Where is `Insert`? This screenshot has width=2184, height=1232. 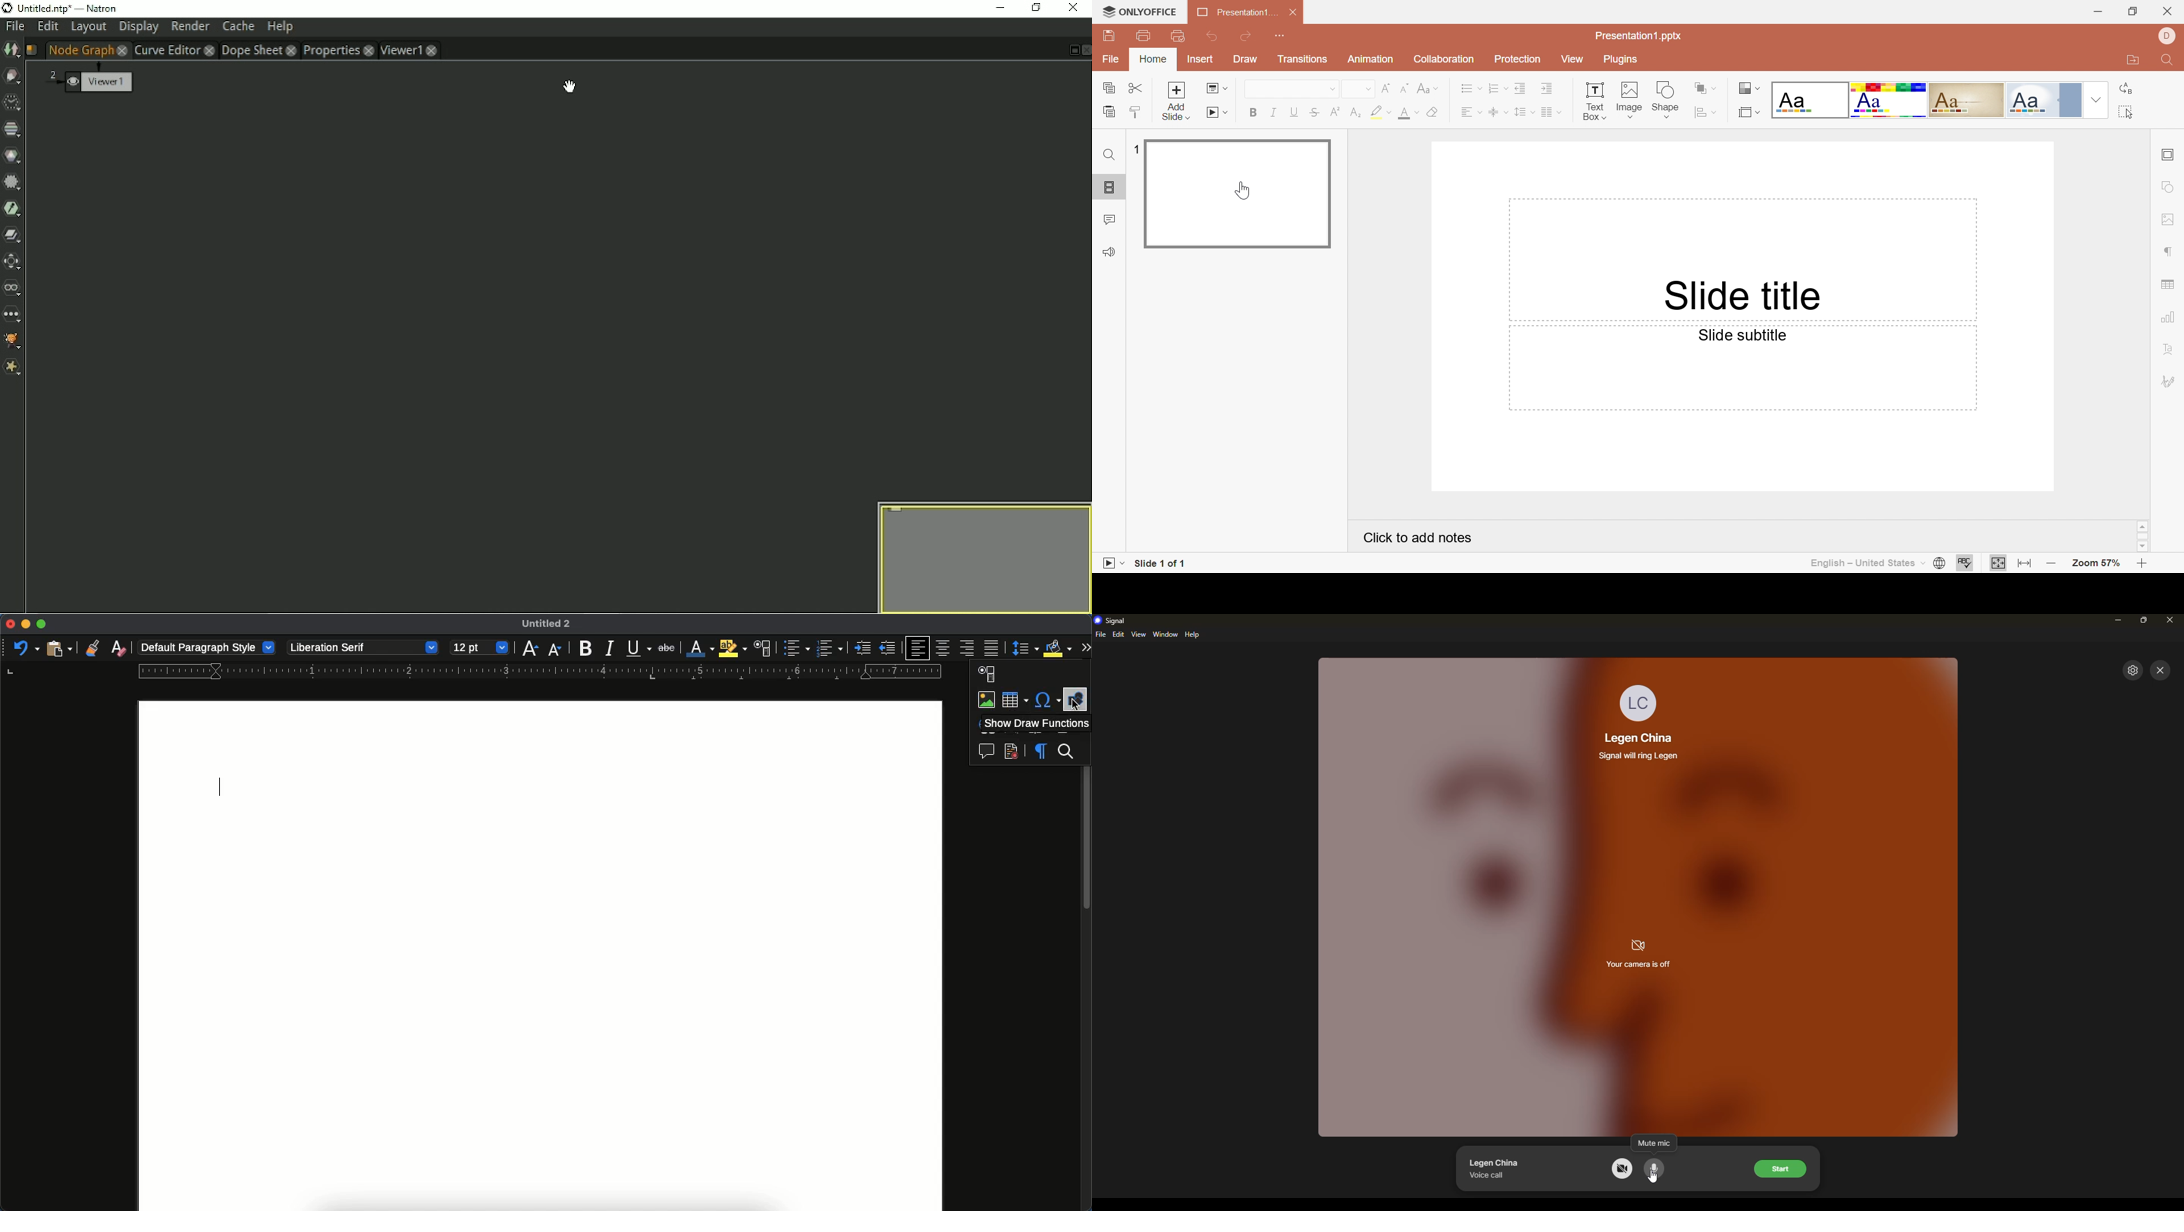 Insert is located at coordinates (1202, 59).